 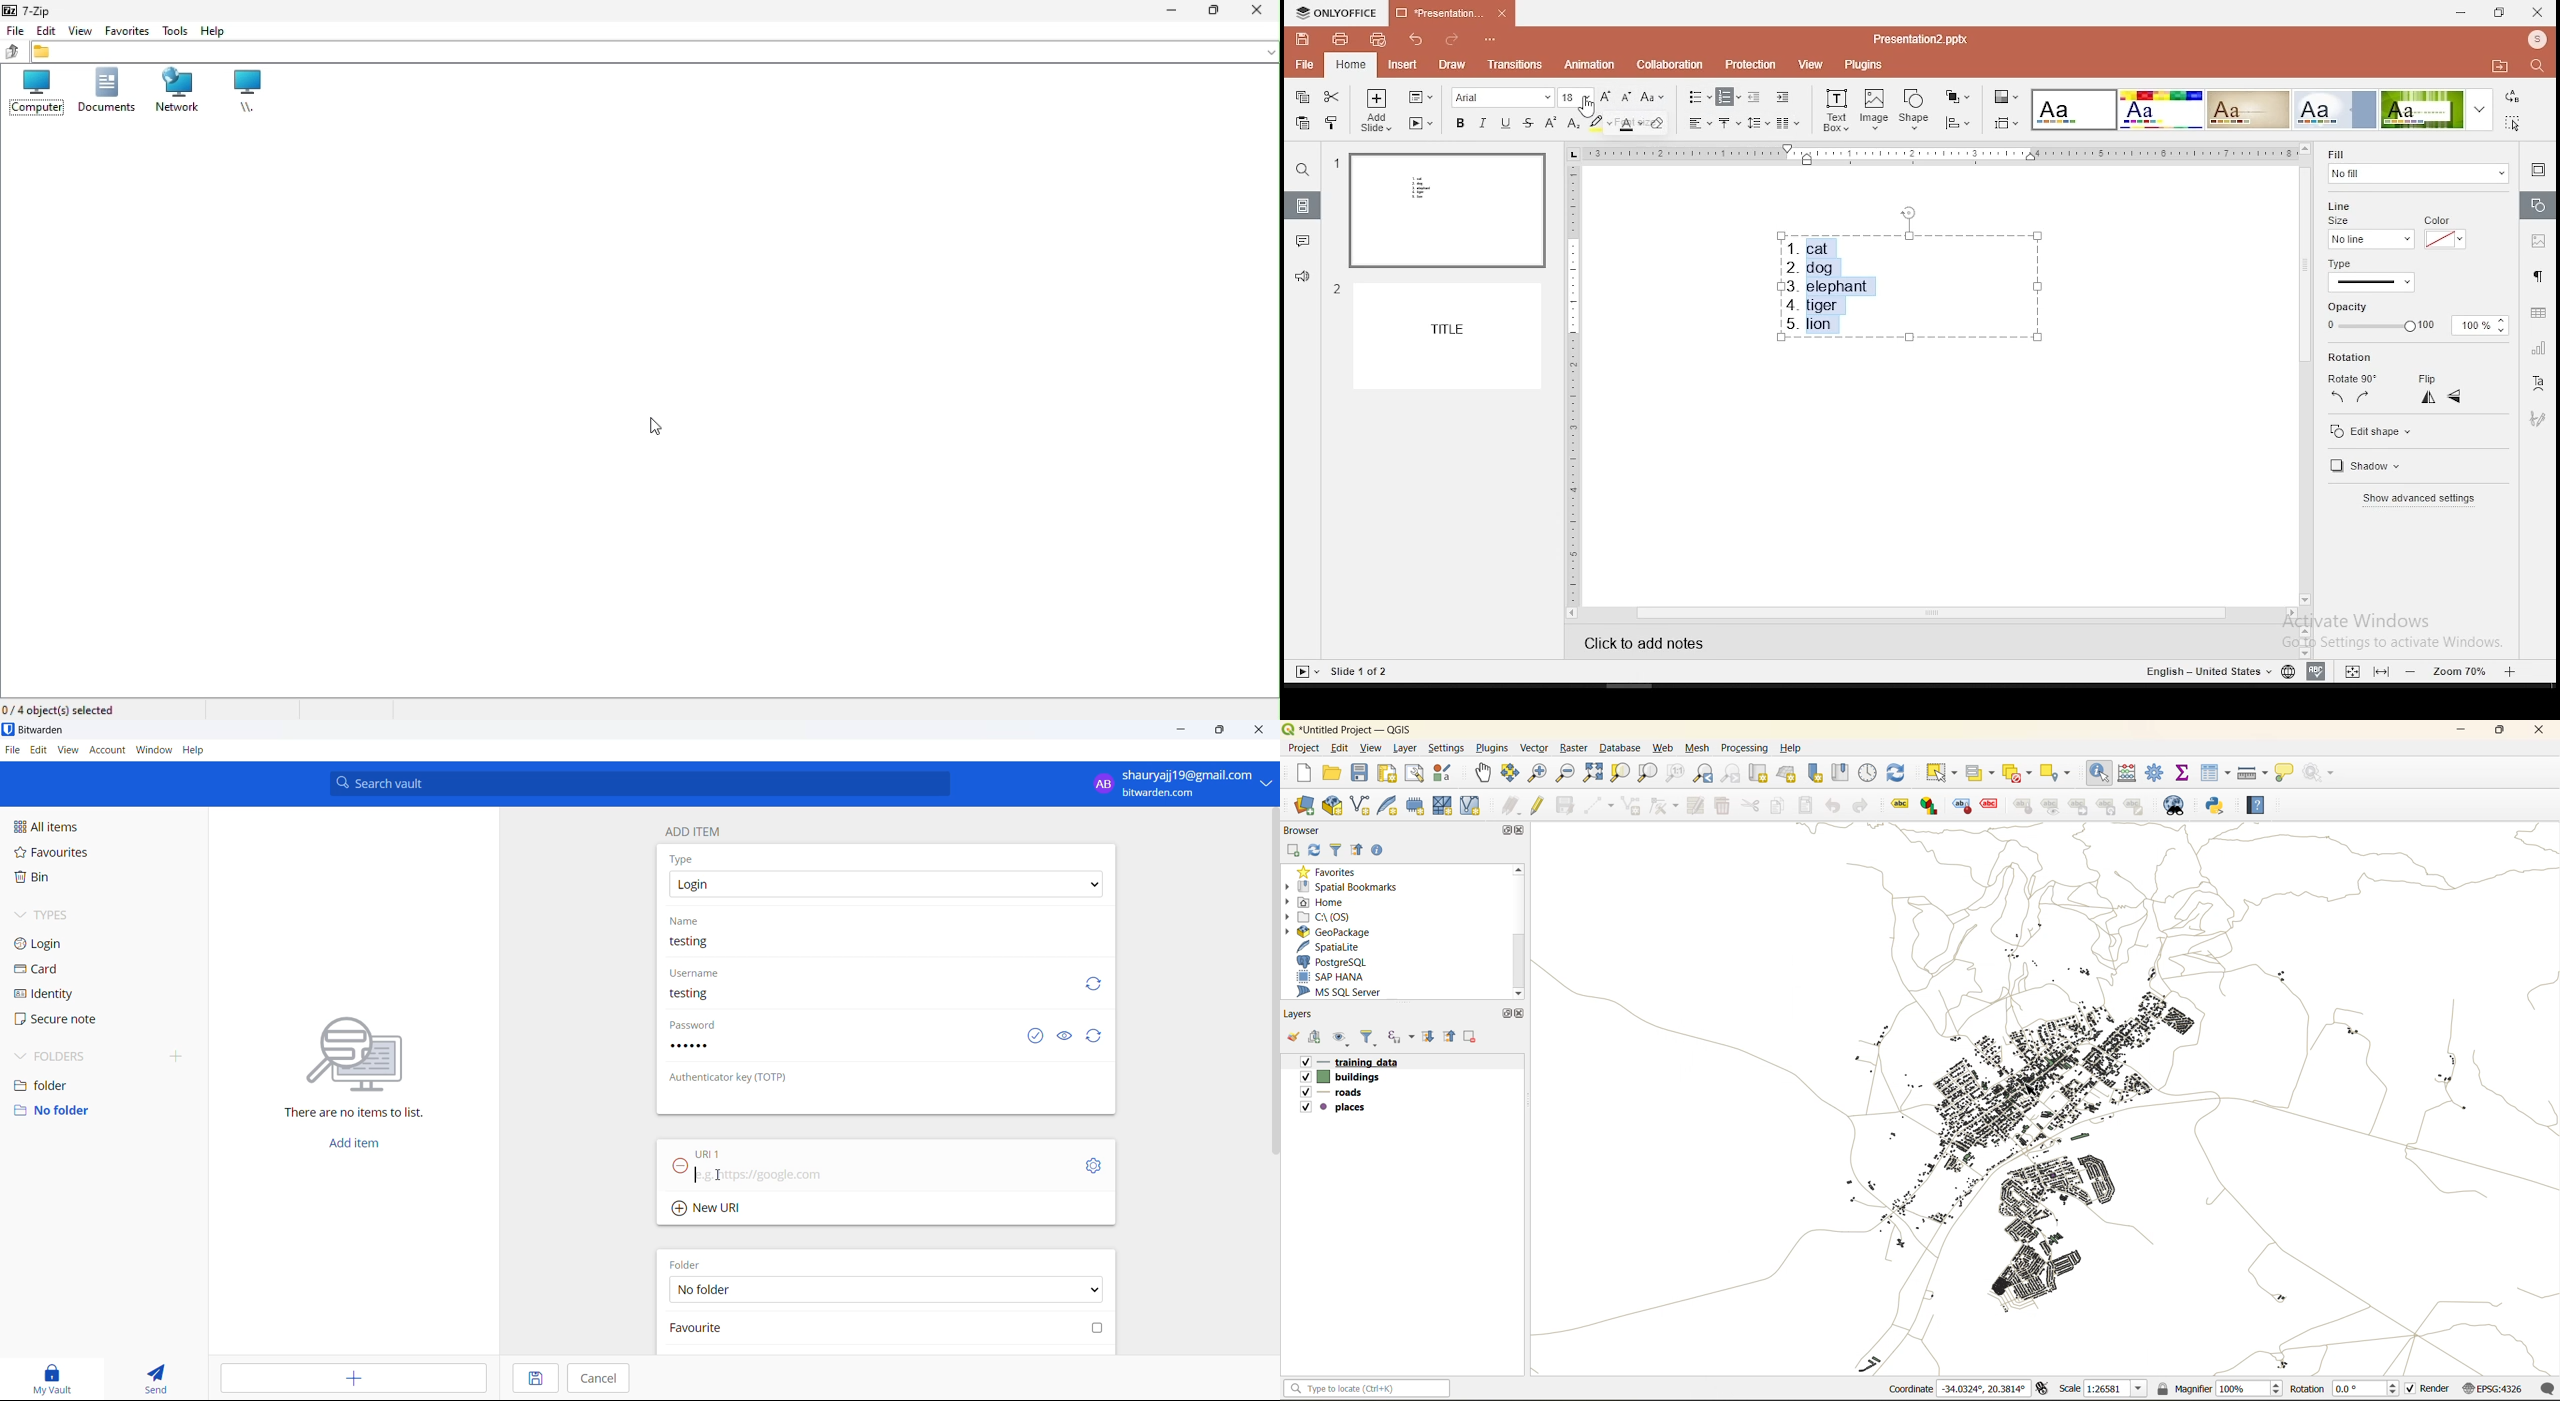 What do you see at coordinates (1784, 98) in the screenshot?
I see `increase indent` at bounding box center [1784, 98].